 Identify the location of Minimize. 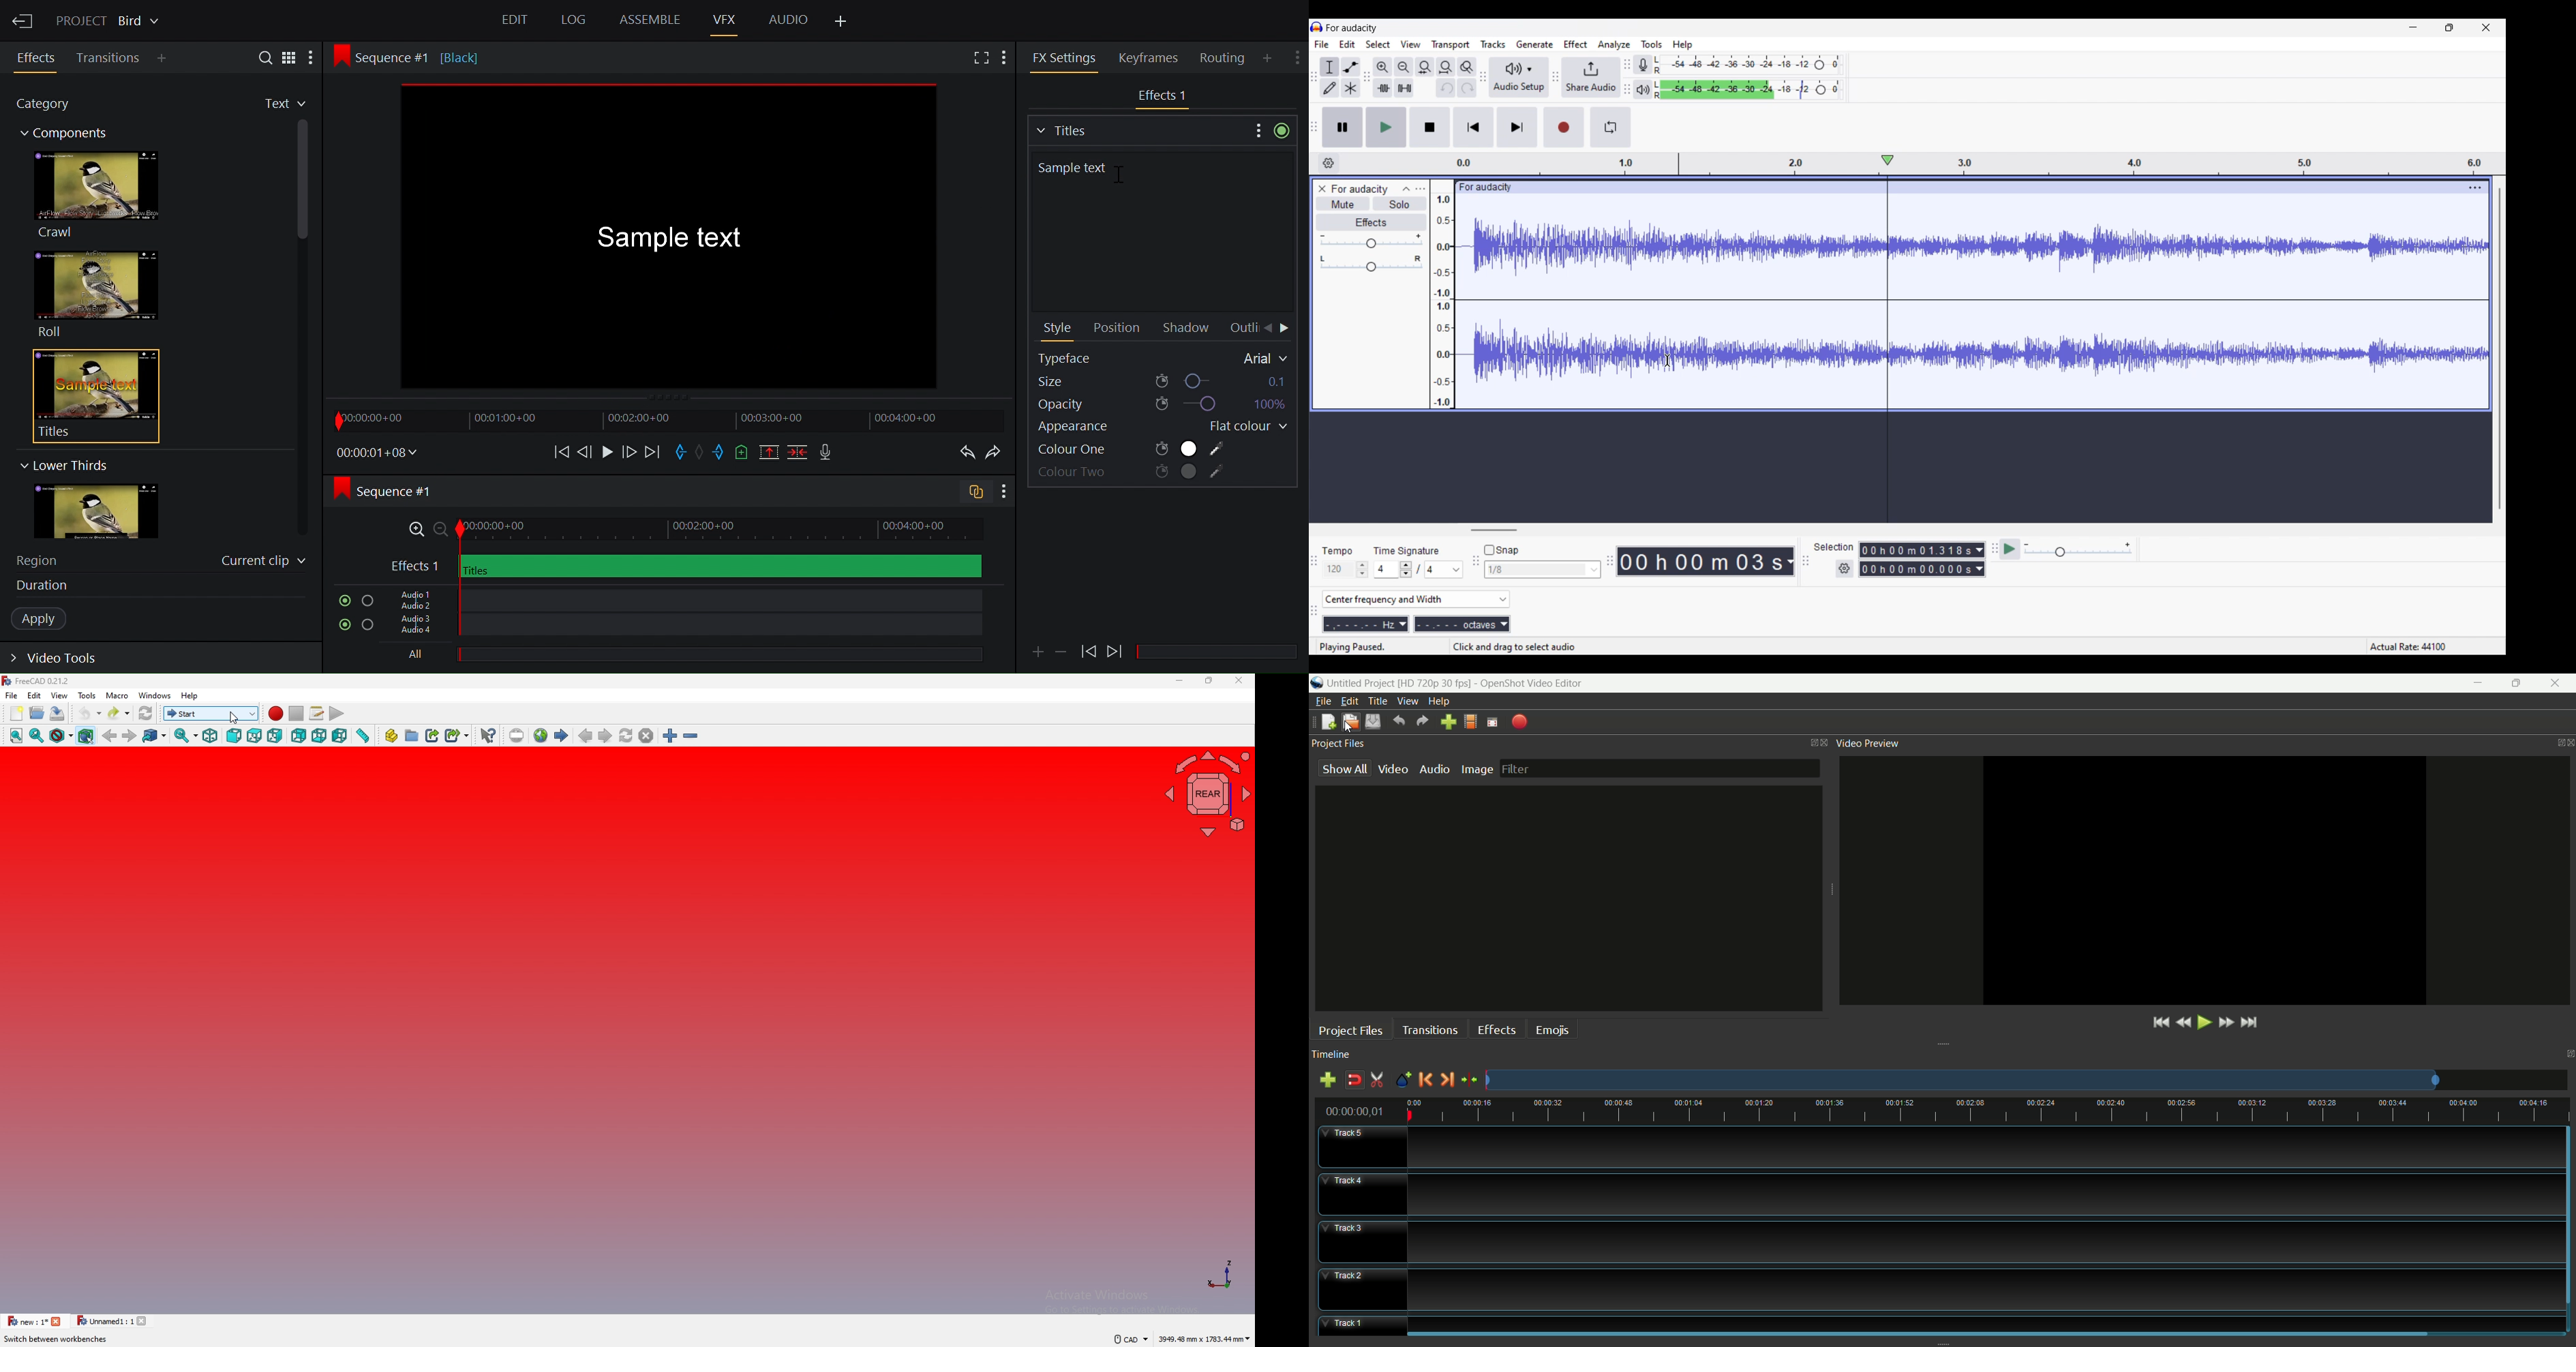
(1062, 650).